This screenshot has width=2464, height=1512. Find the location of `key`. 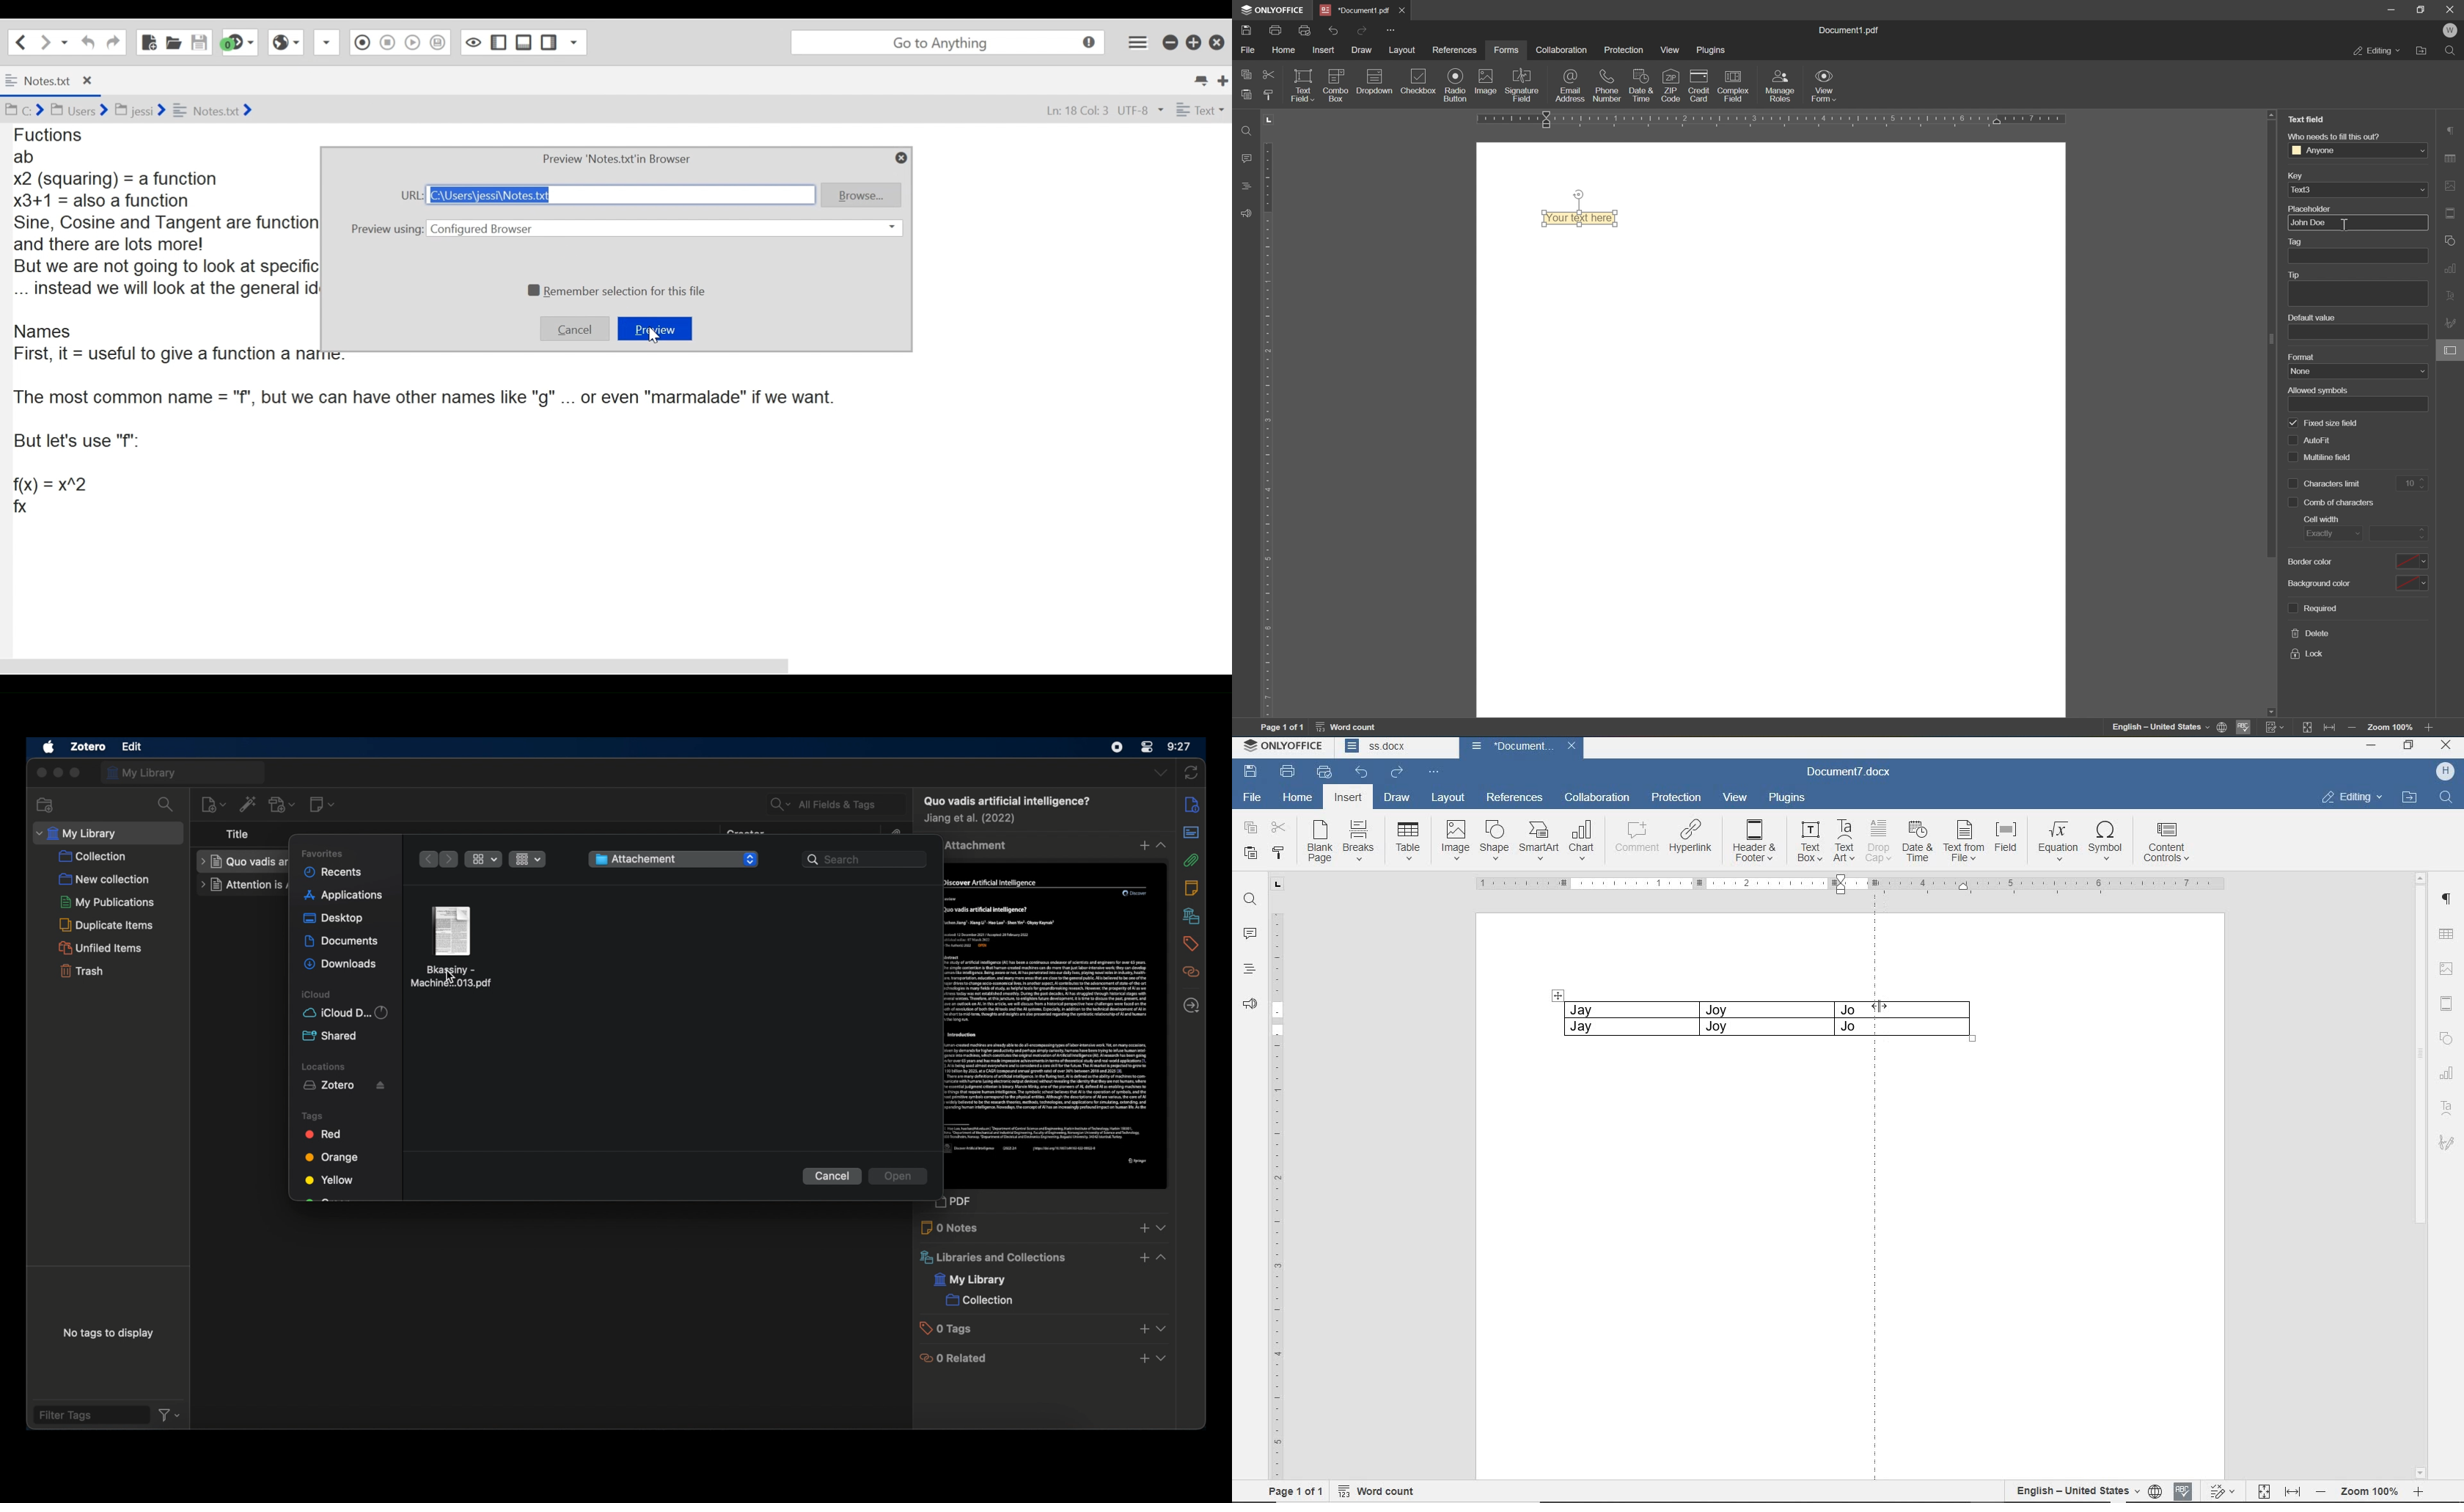

key is located at coordinates (2301, 176).